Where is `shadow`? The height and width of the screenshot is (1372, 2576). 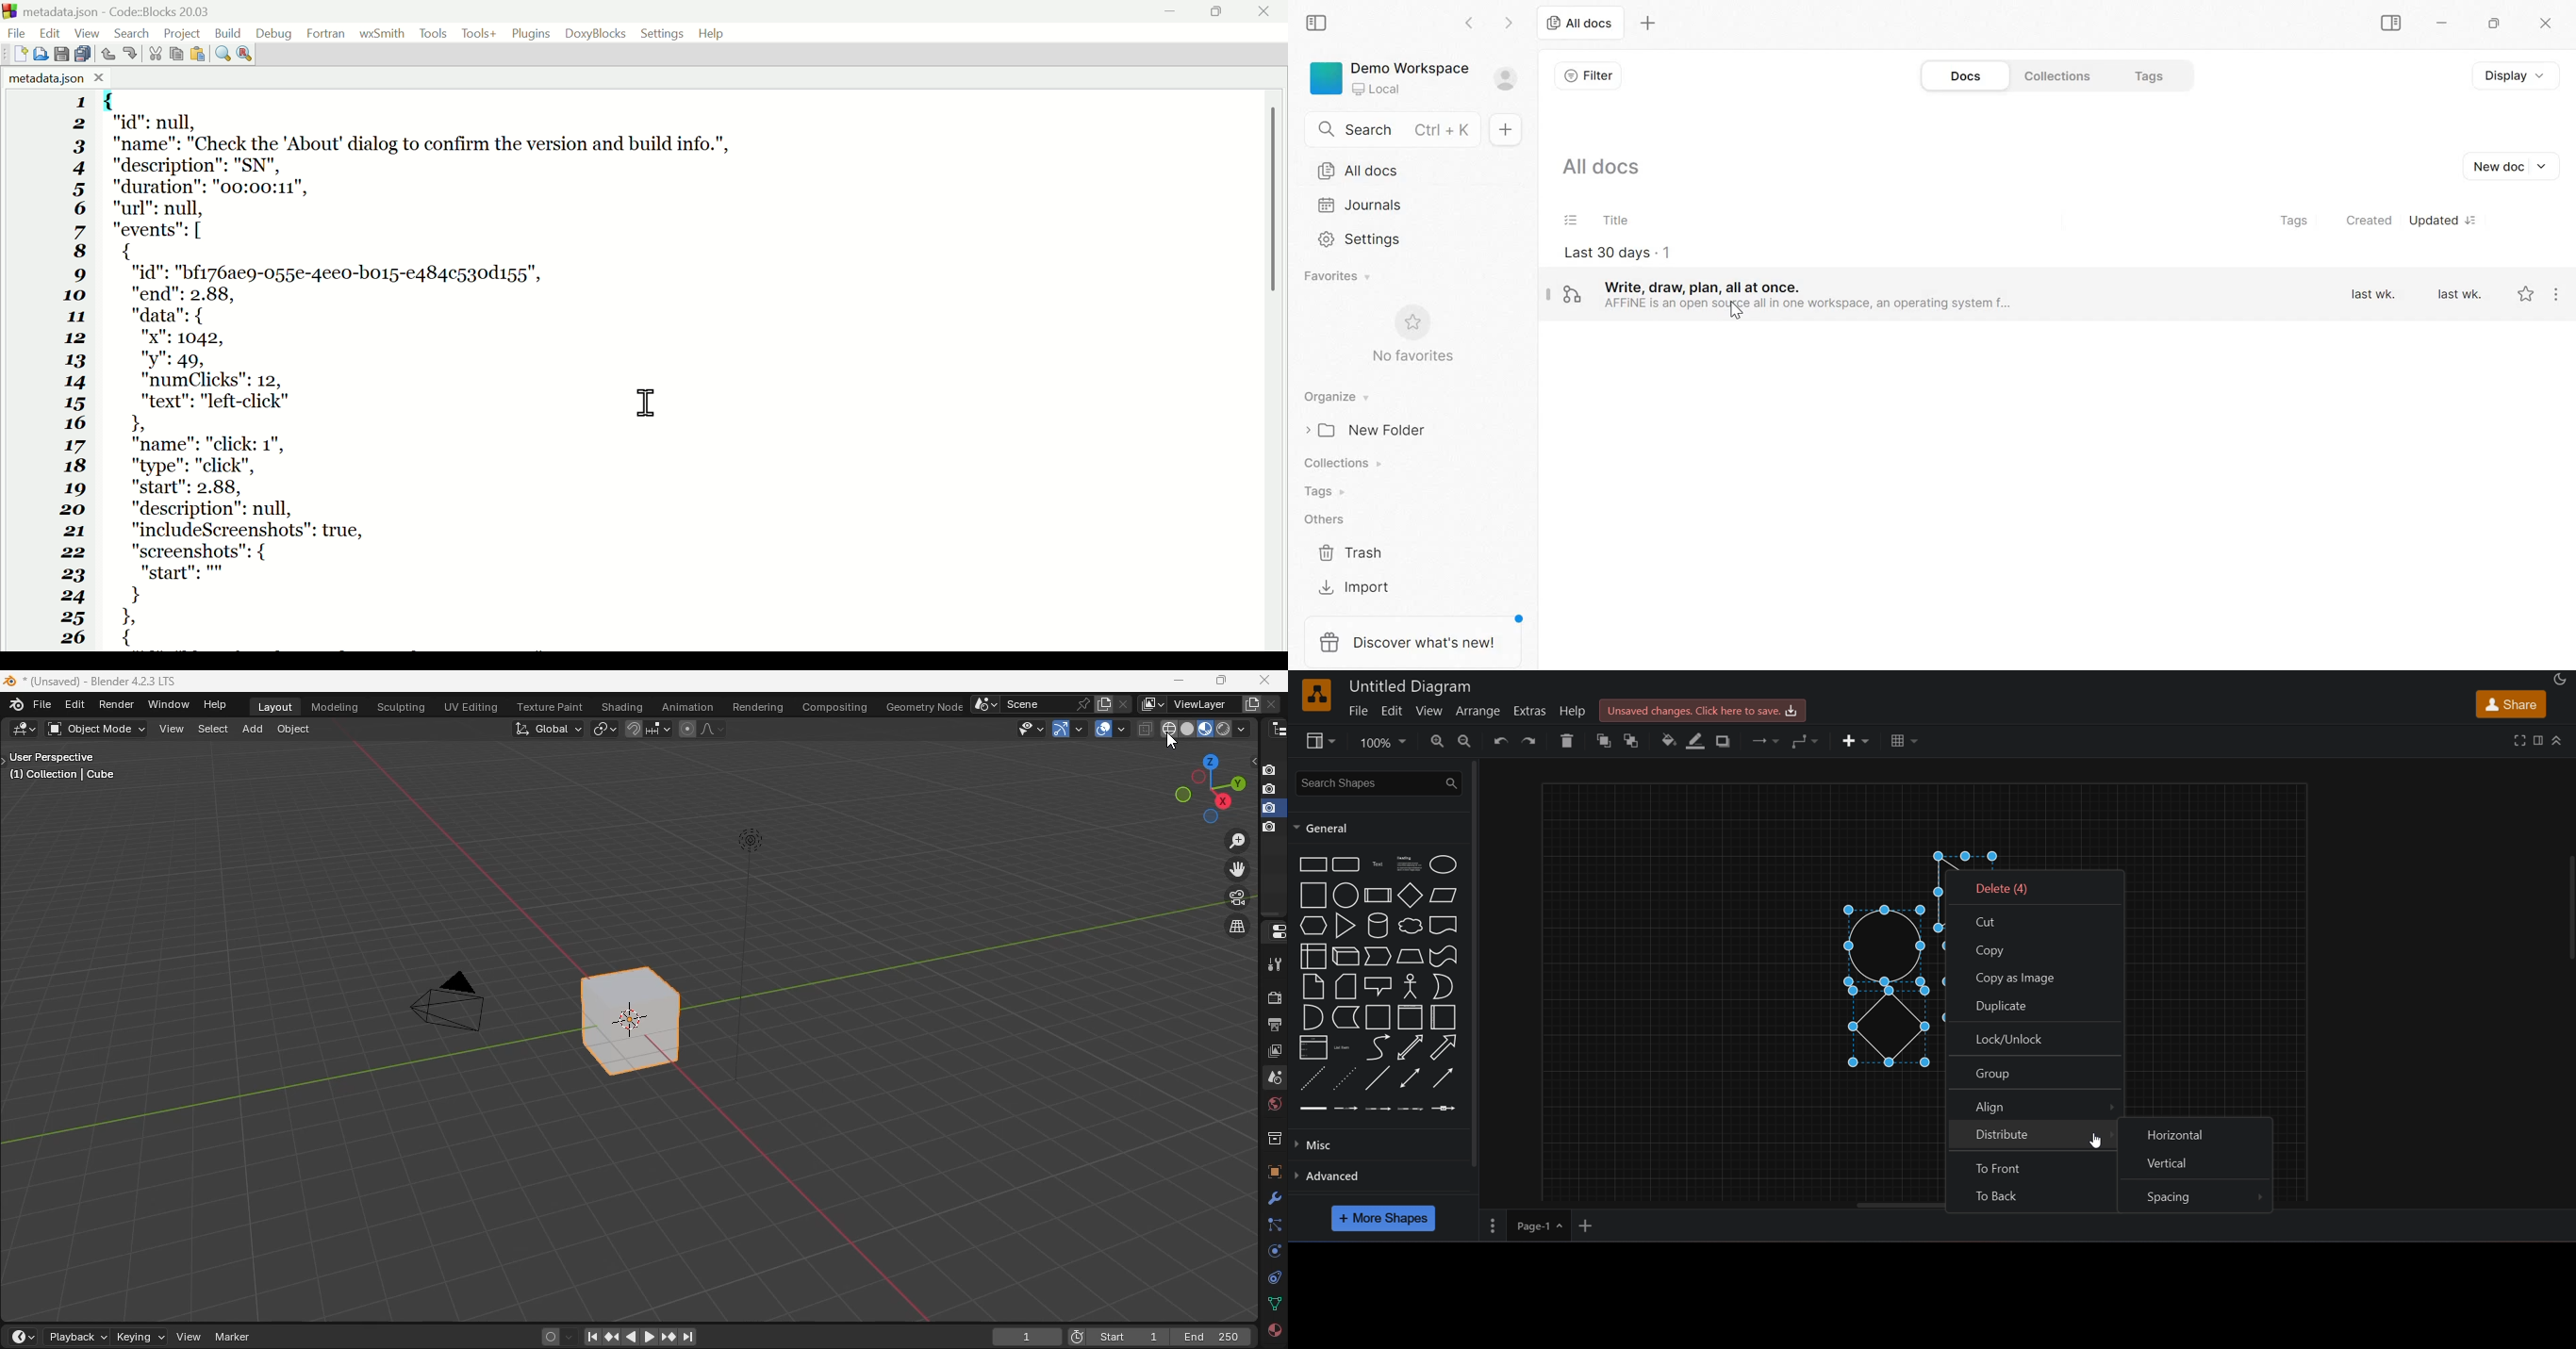 shadow is located at coordinates (1727, 741).